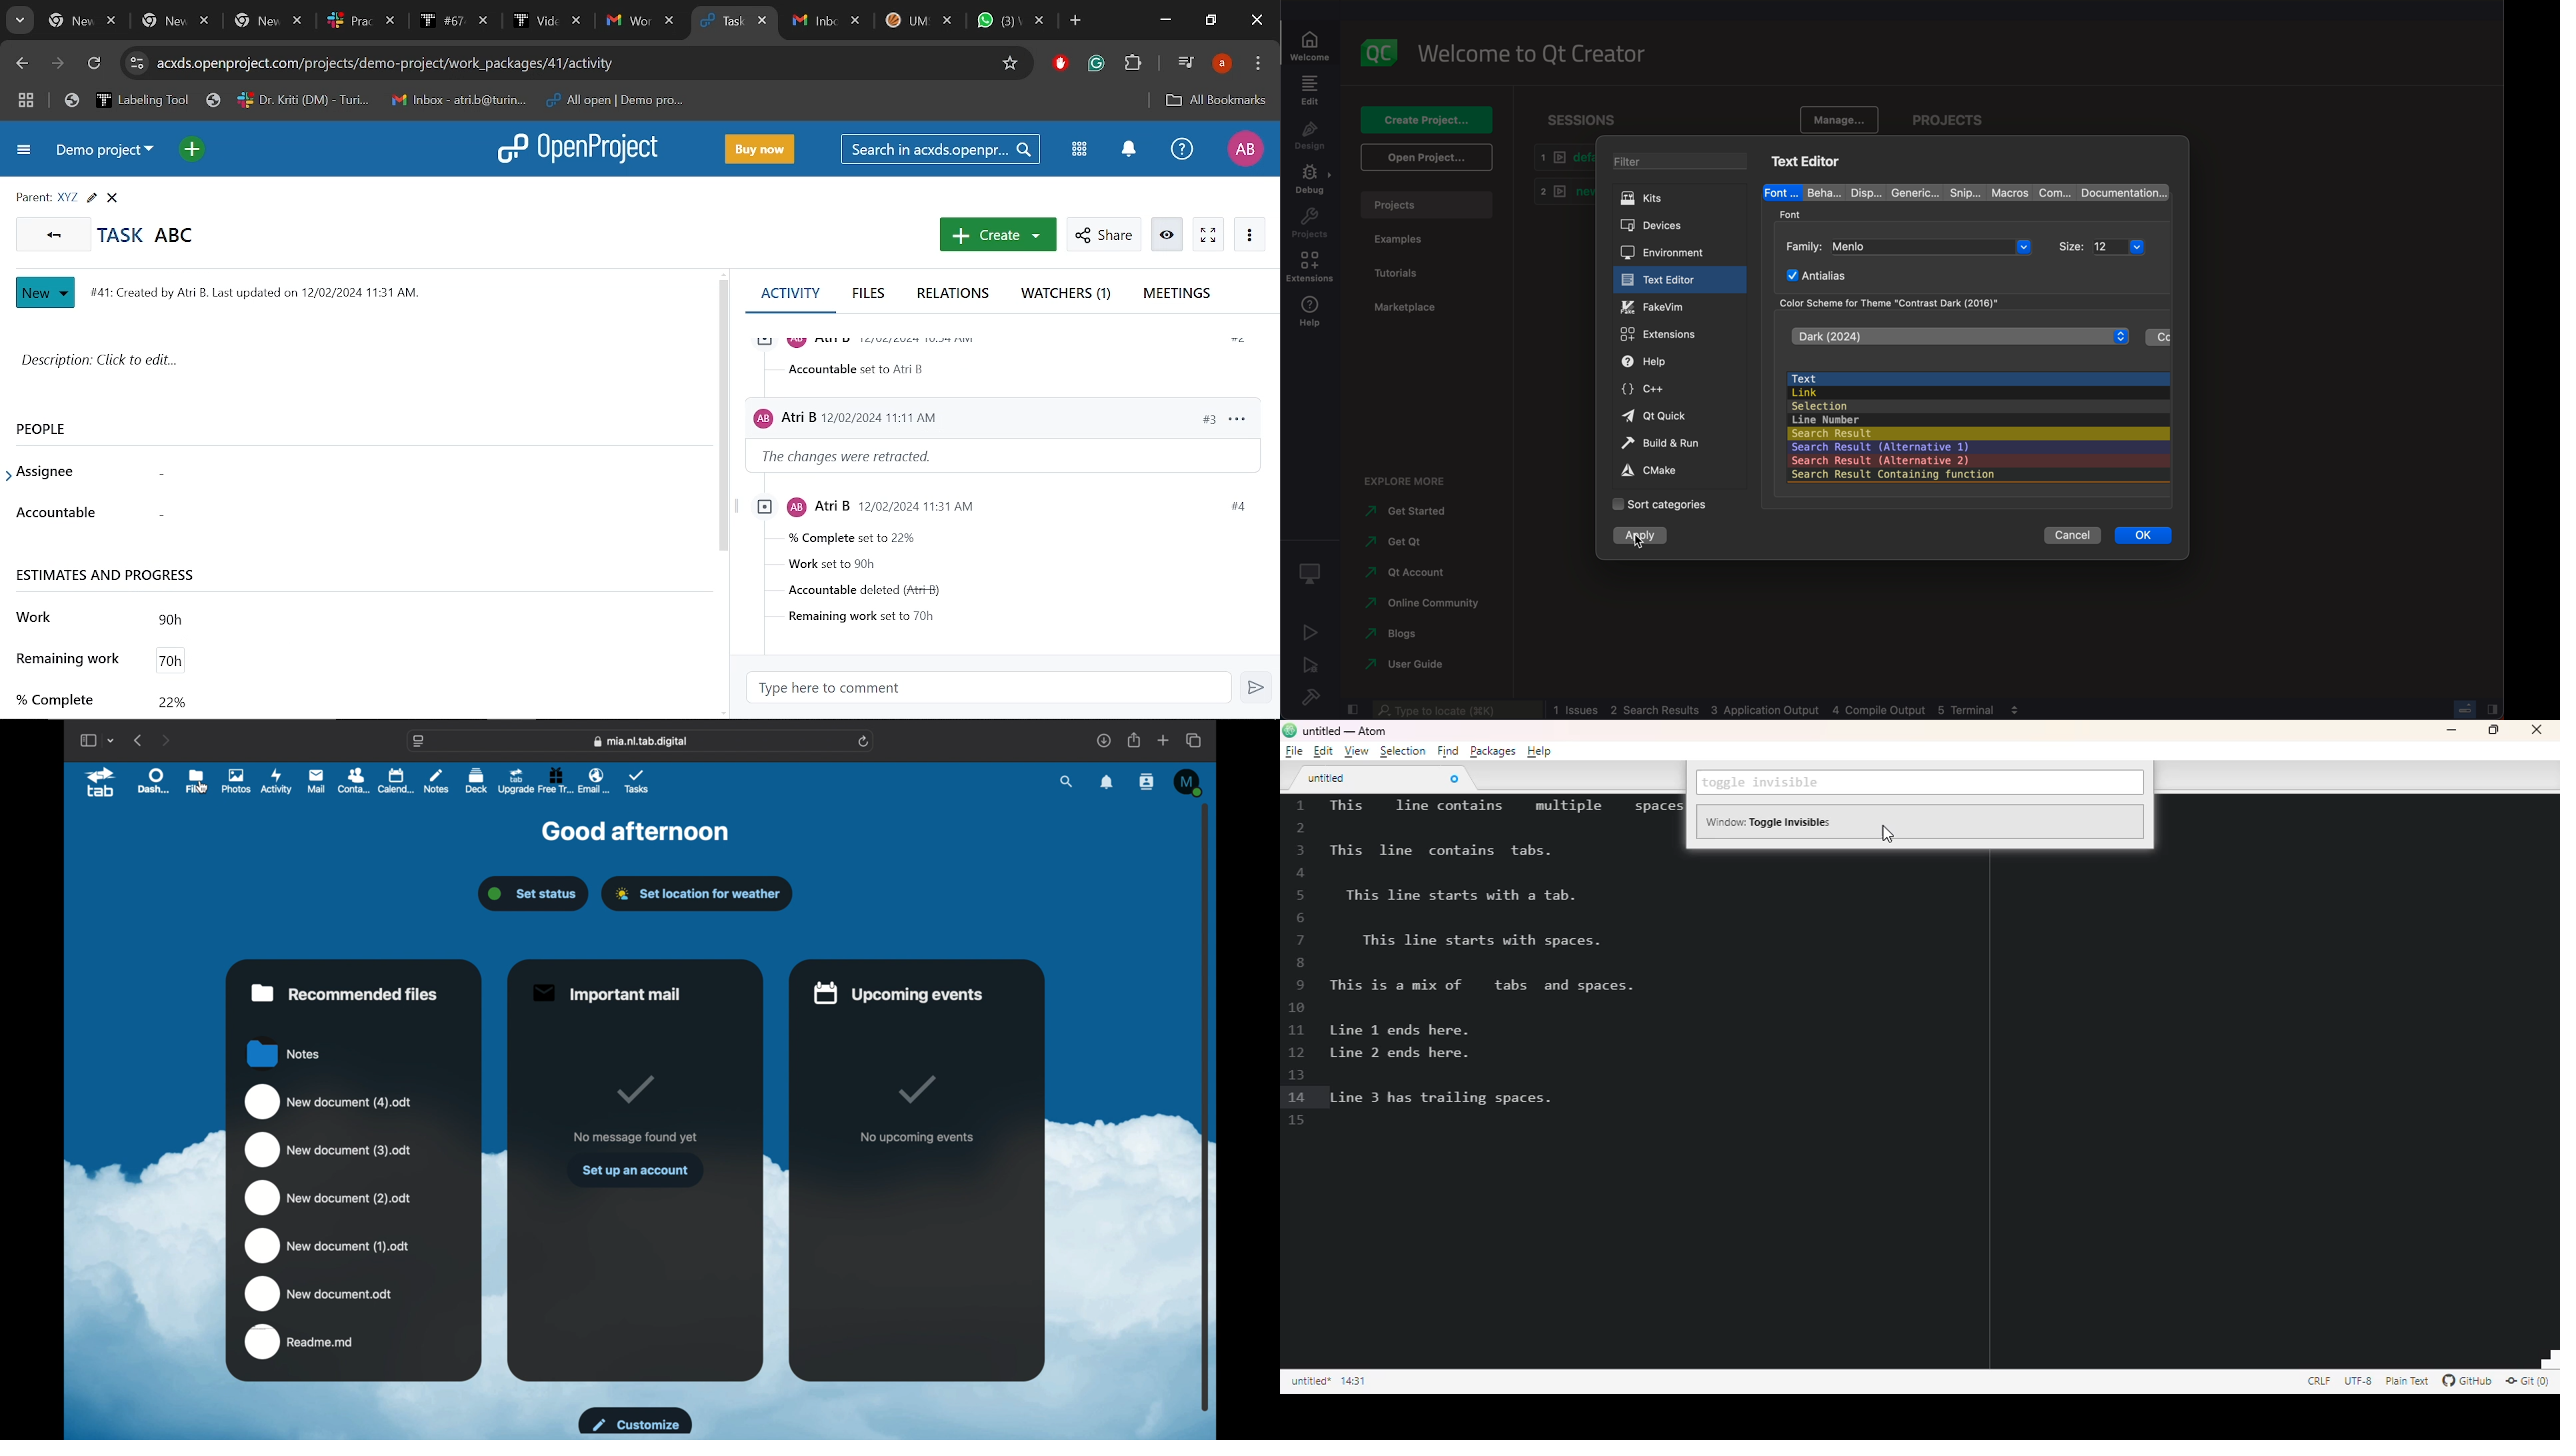 This screenshot has width=2576, height=1456. I want to click on categories, so click(1662, 504).